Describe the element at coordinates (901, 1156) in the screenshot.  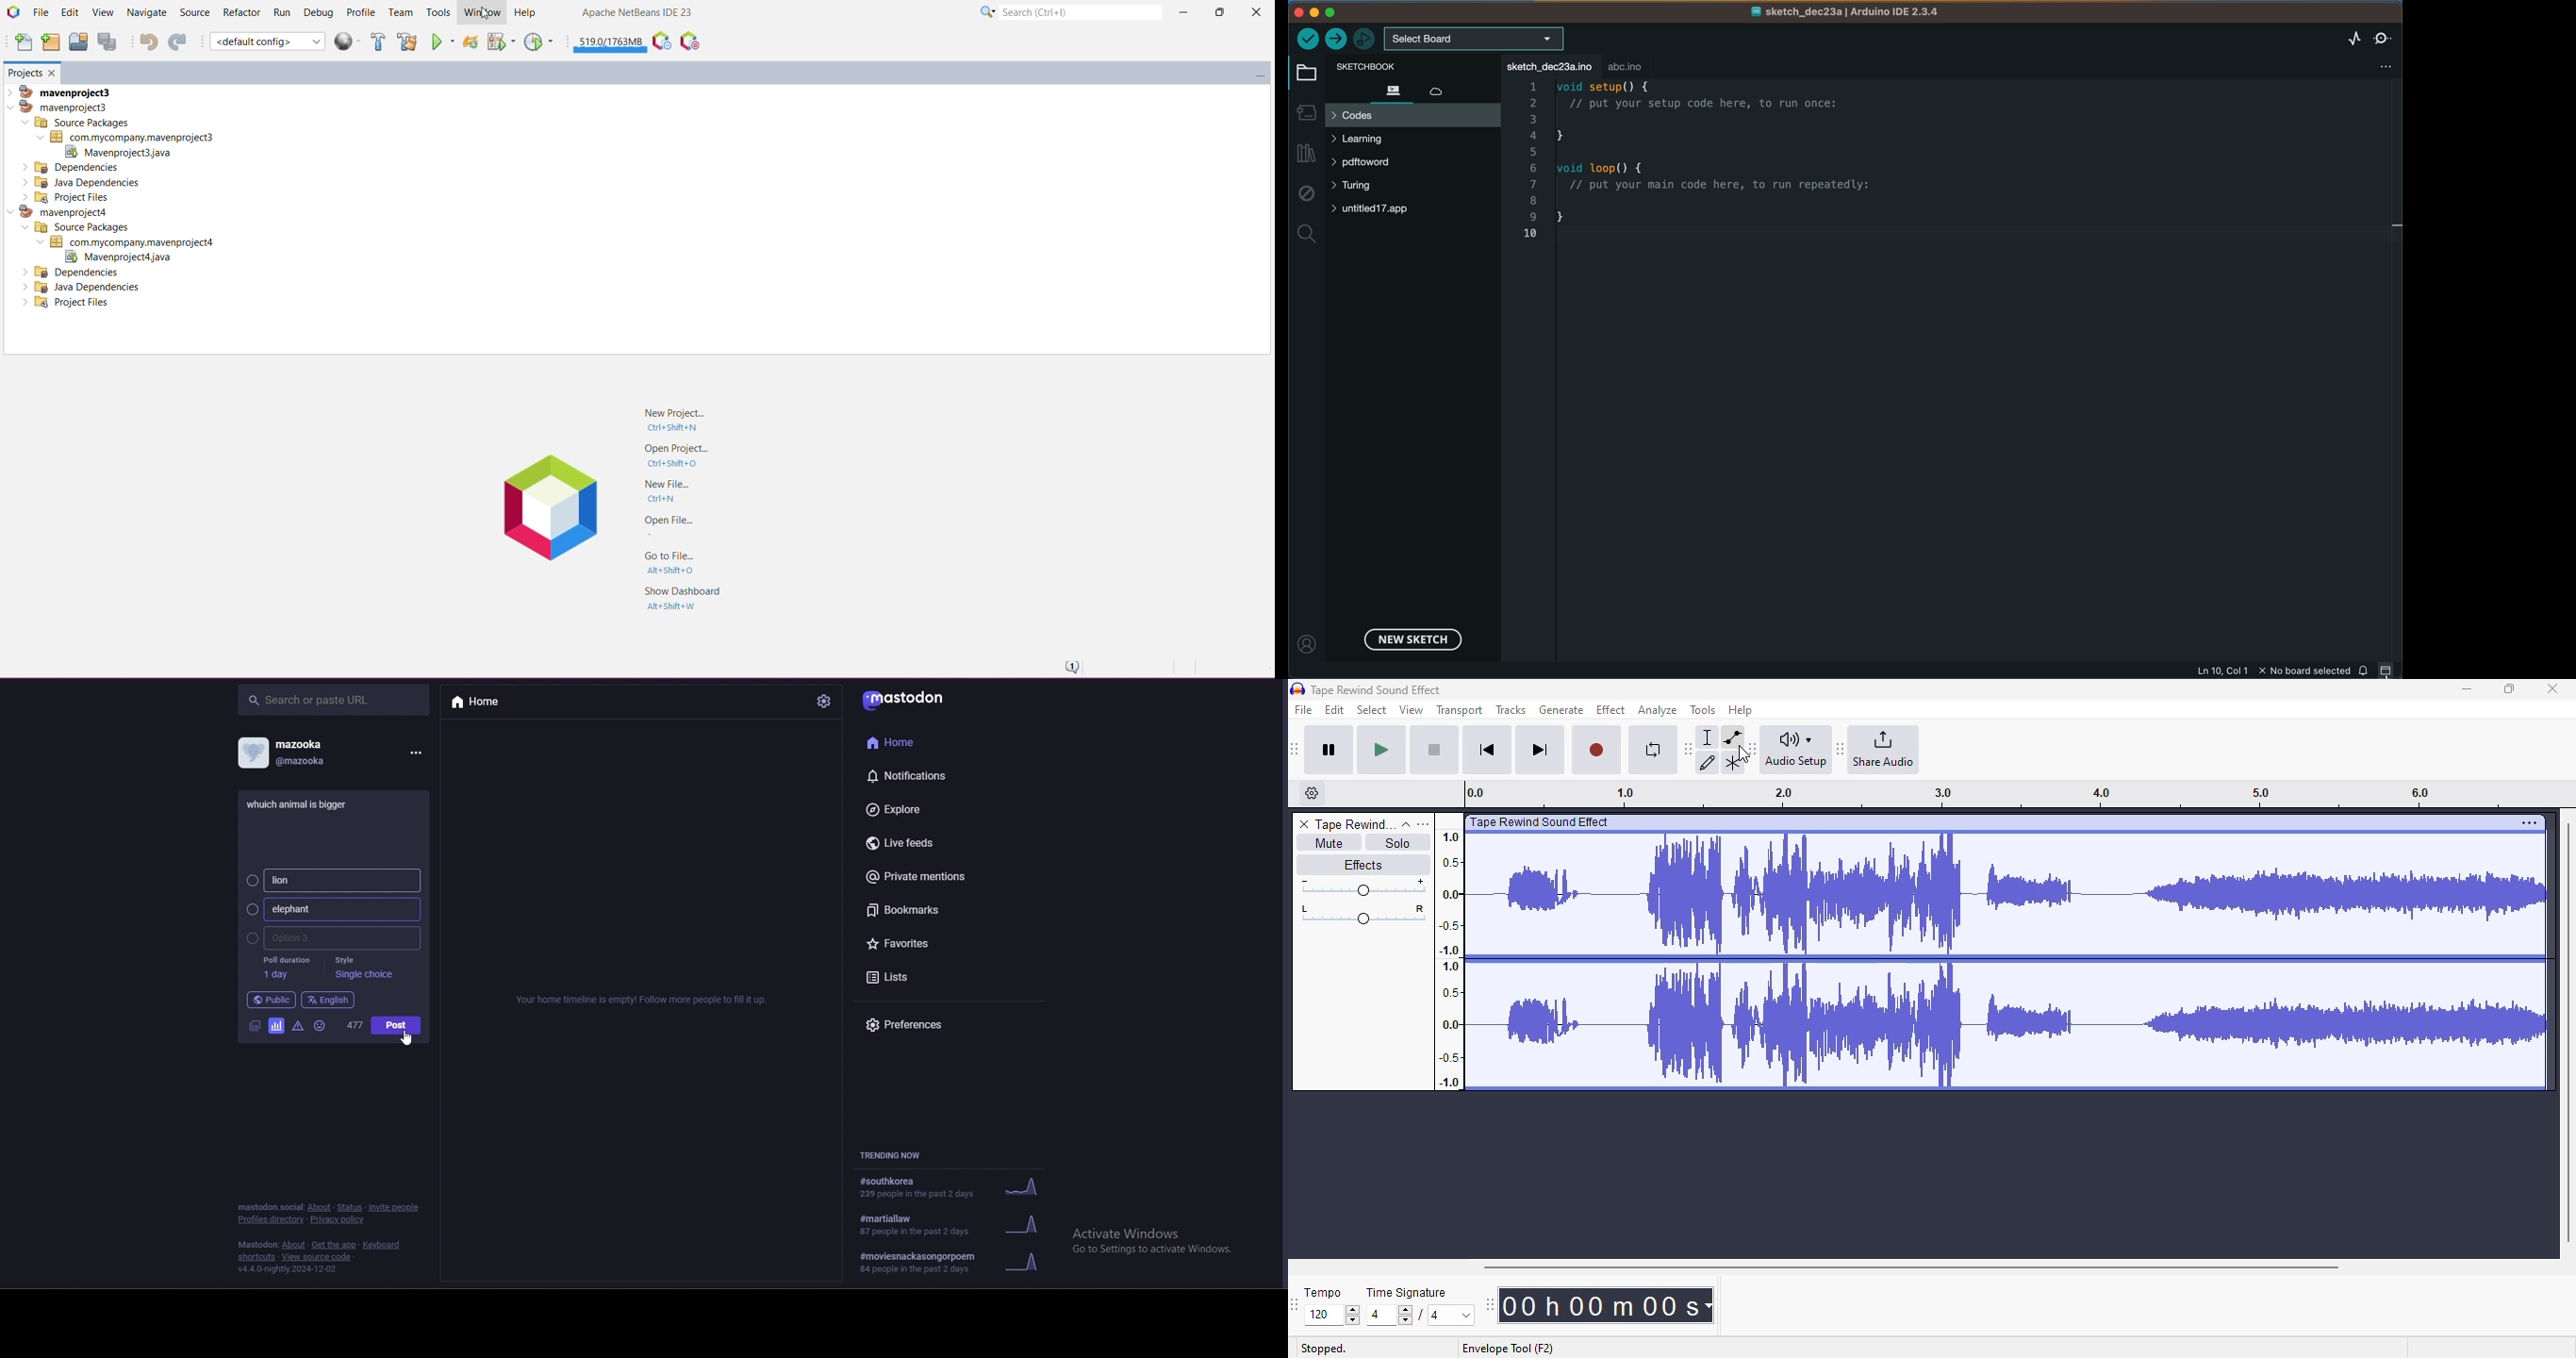
I see `trending now` at that location.